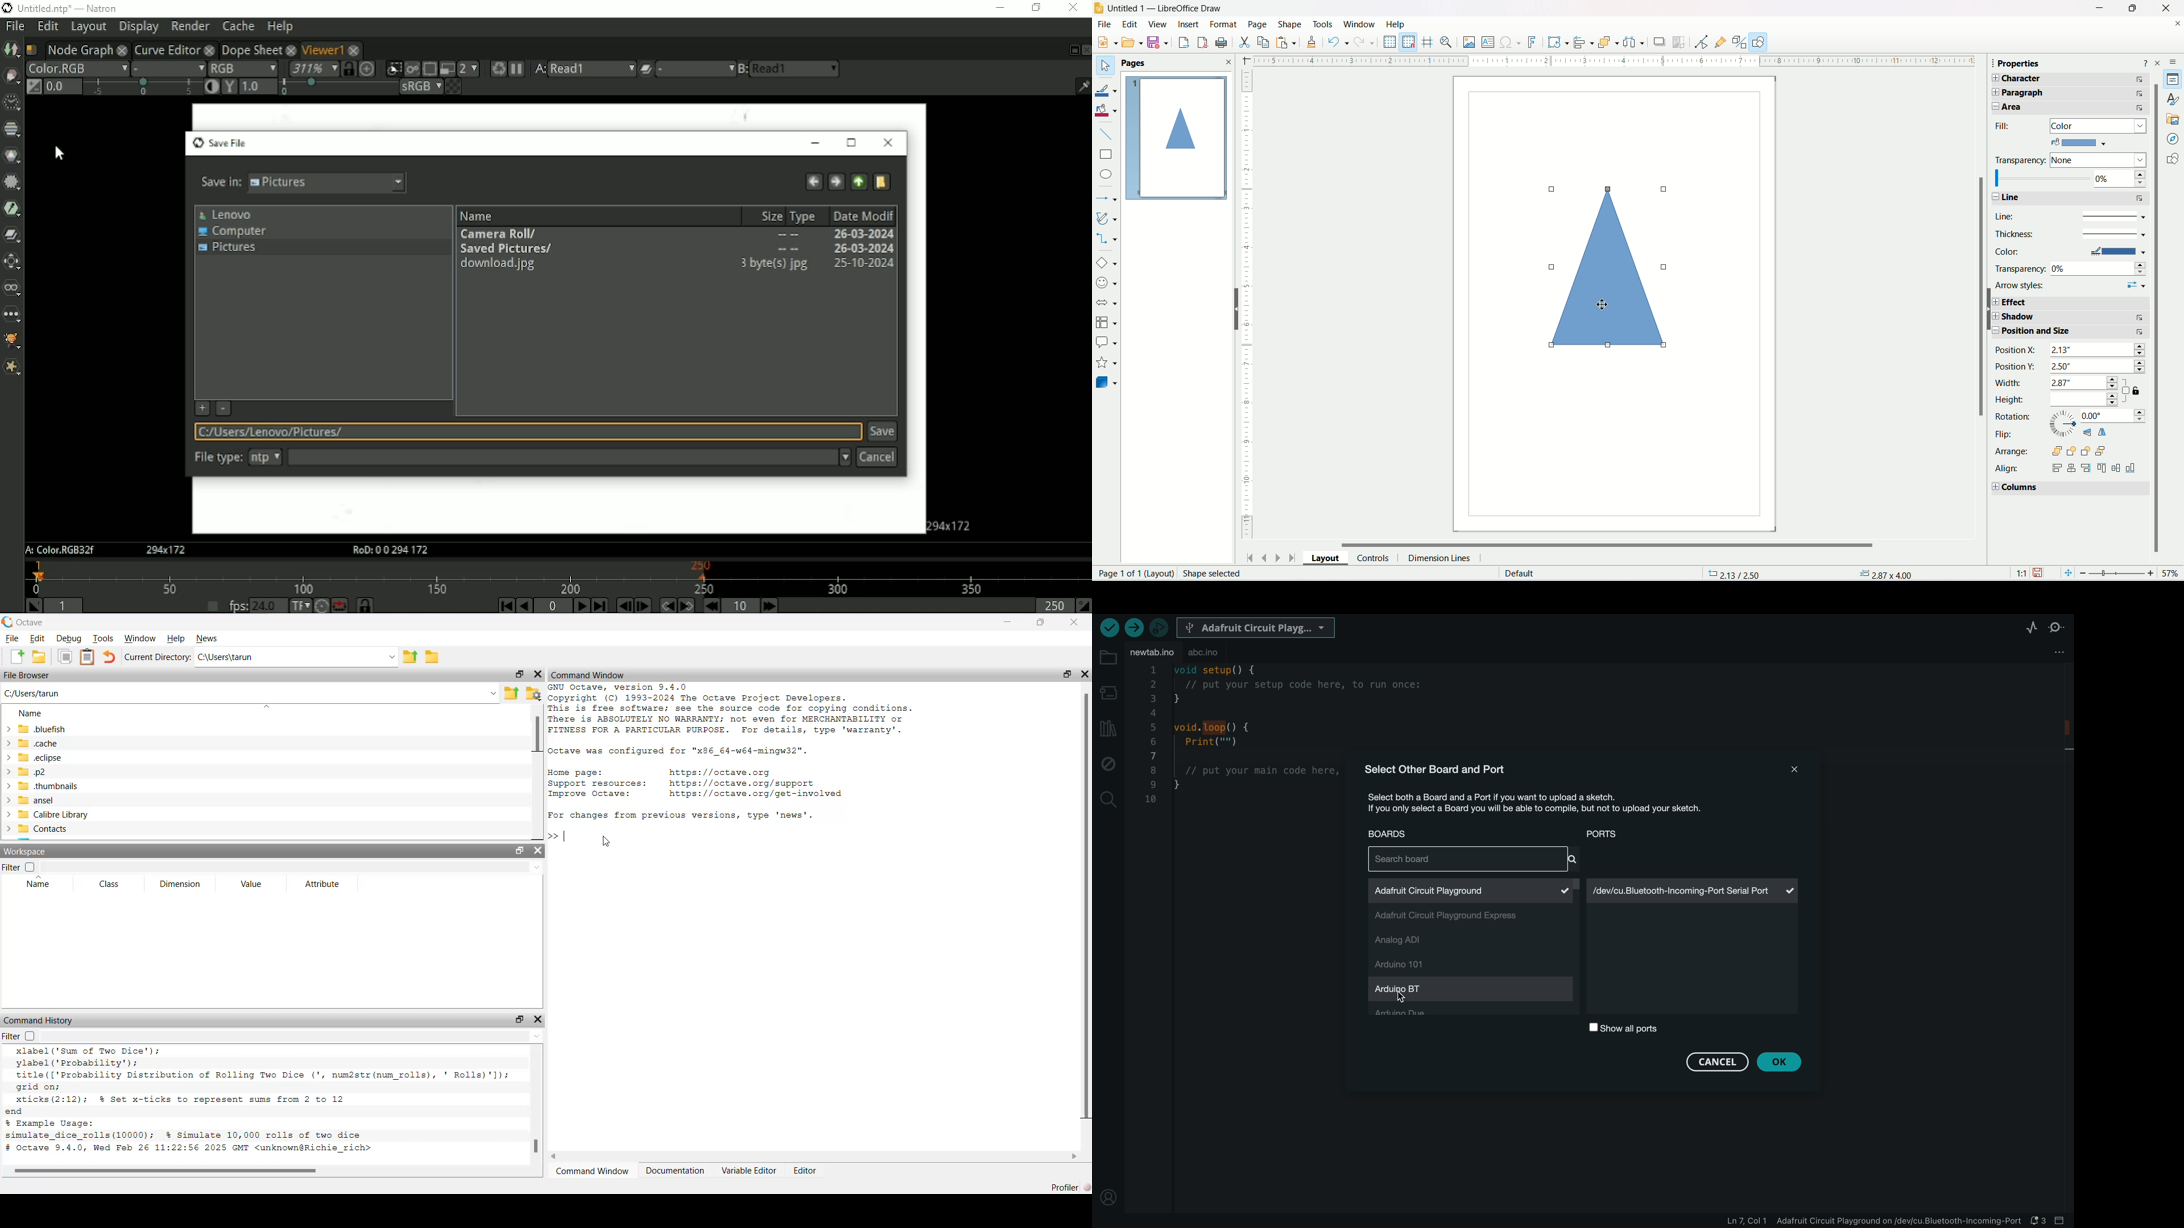 The height and width of the screenshot is (1232, 2184). What do you see at coordinates (1446, 43) in the screenshot?
I see `Zoom and Pan` at bounding box center [1446, 43].